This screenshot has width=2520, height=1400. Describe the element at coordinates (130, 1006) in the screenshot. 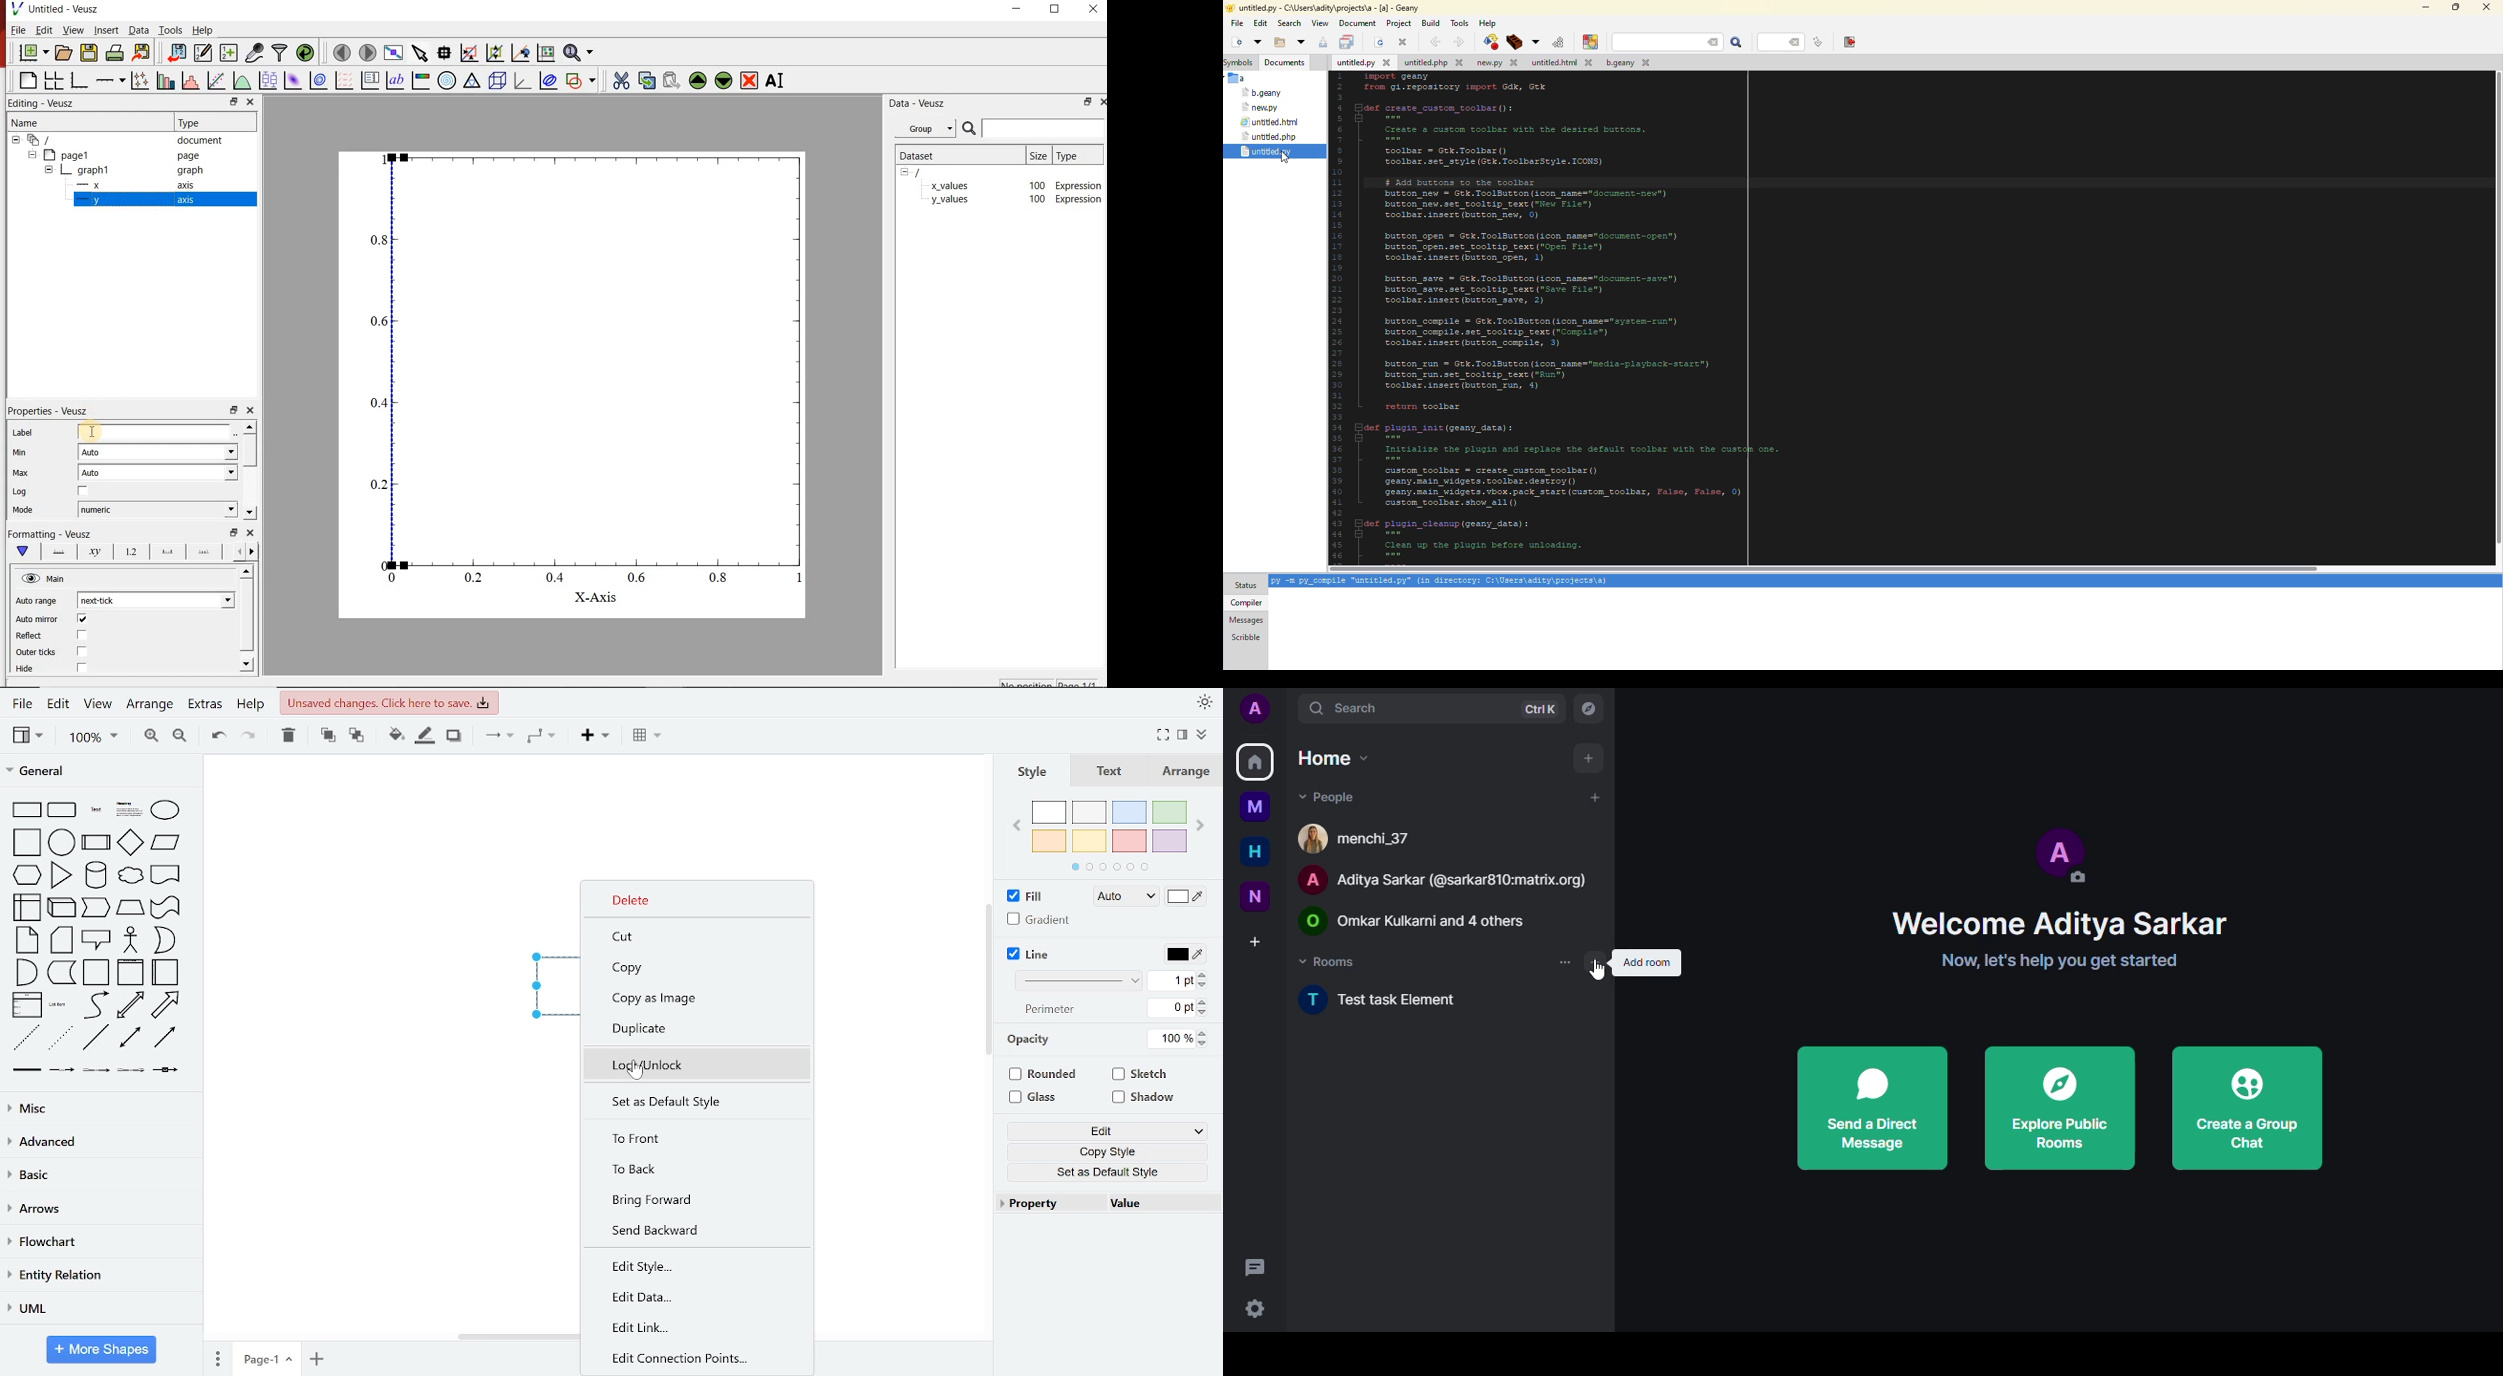

I see `bidirectional arrow` at that location.